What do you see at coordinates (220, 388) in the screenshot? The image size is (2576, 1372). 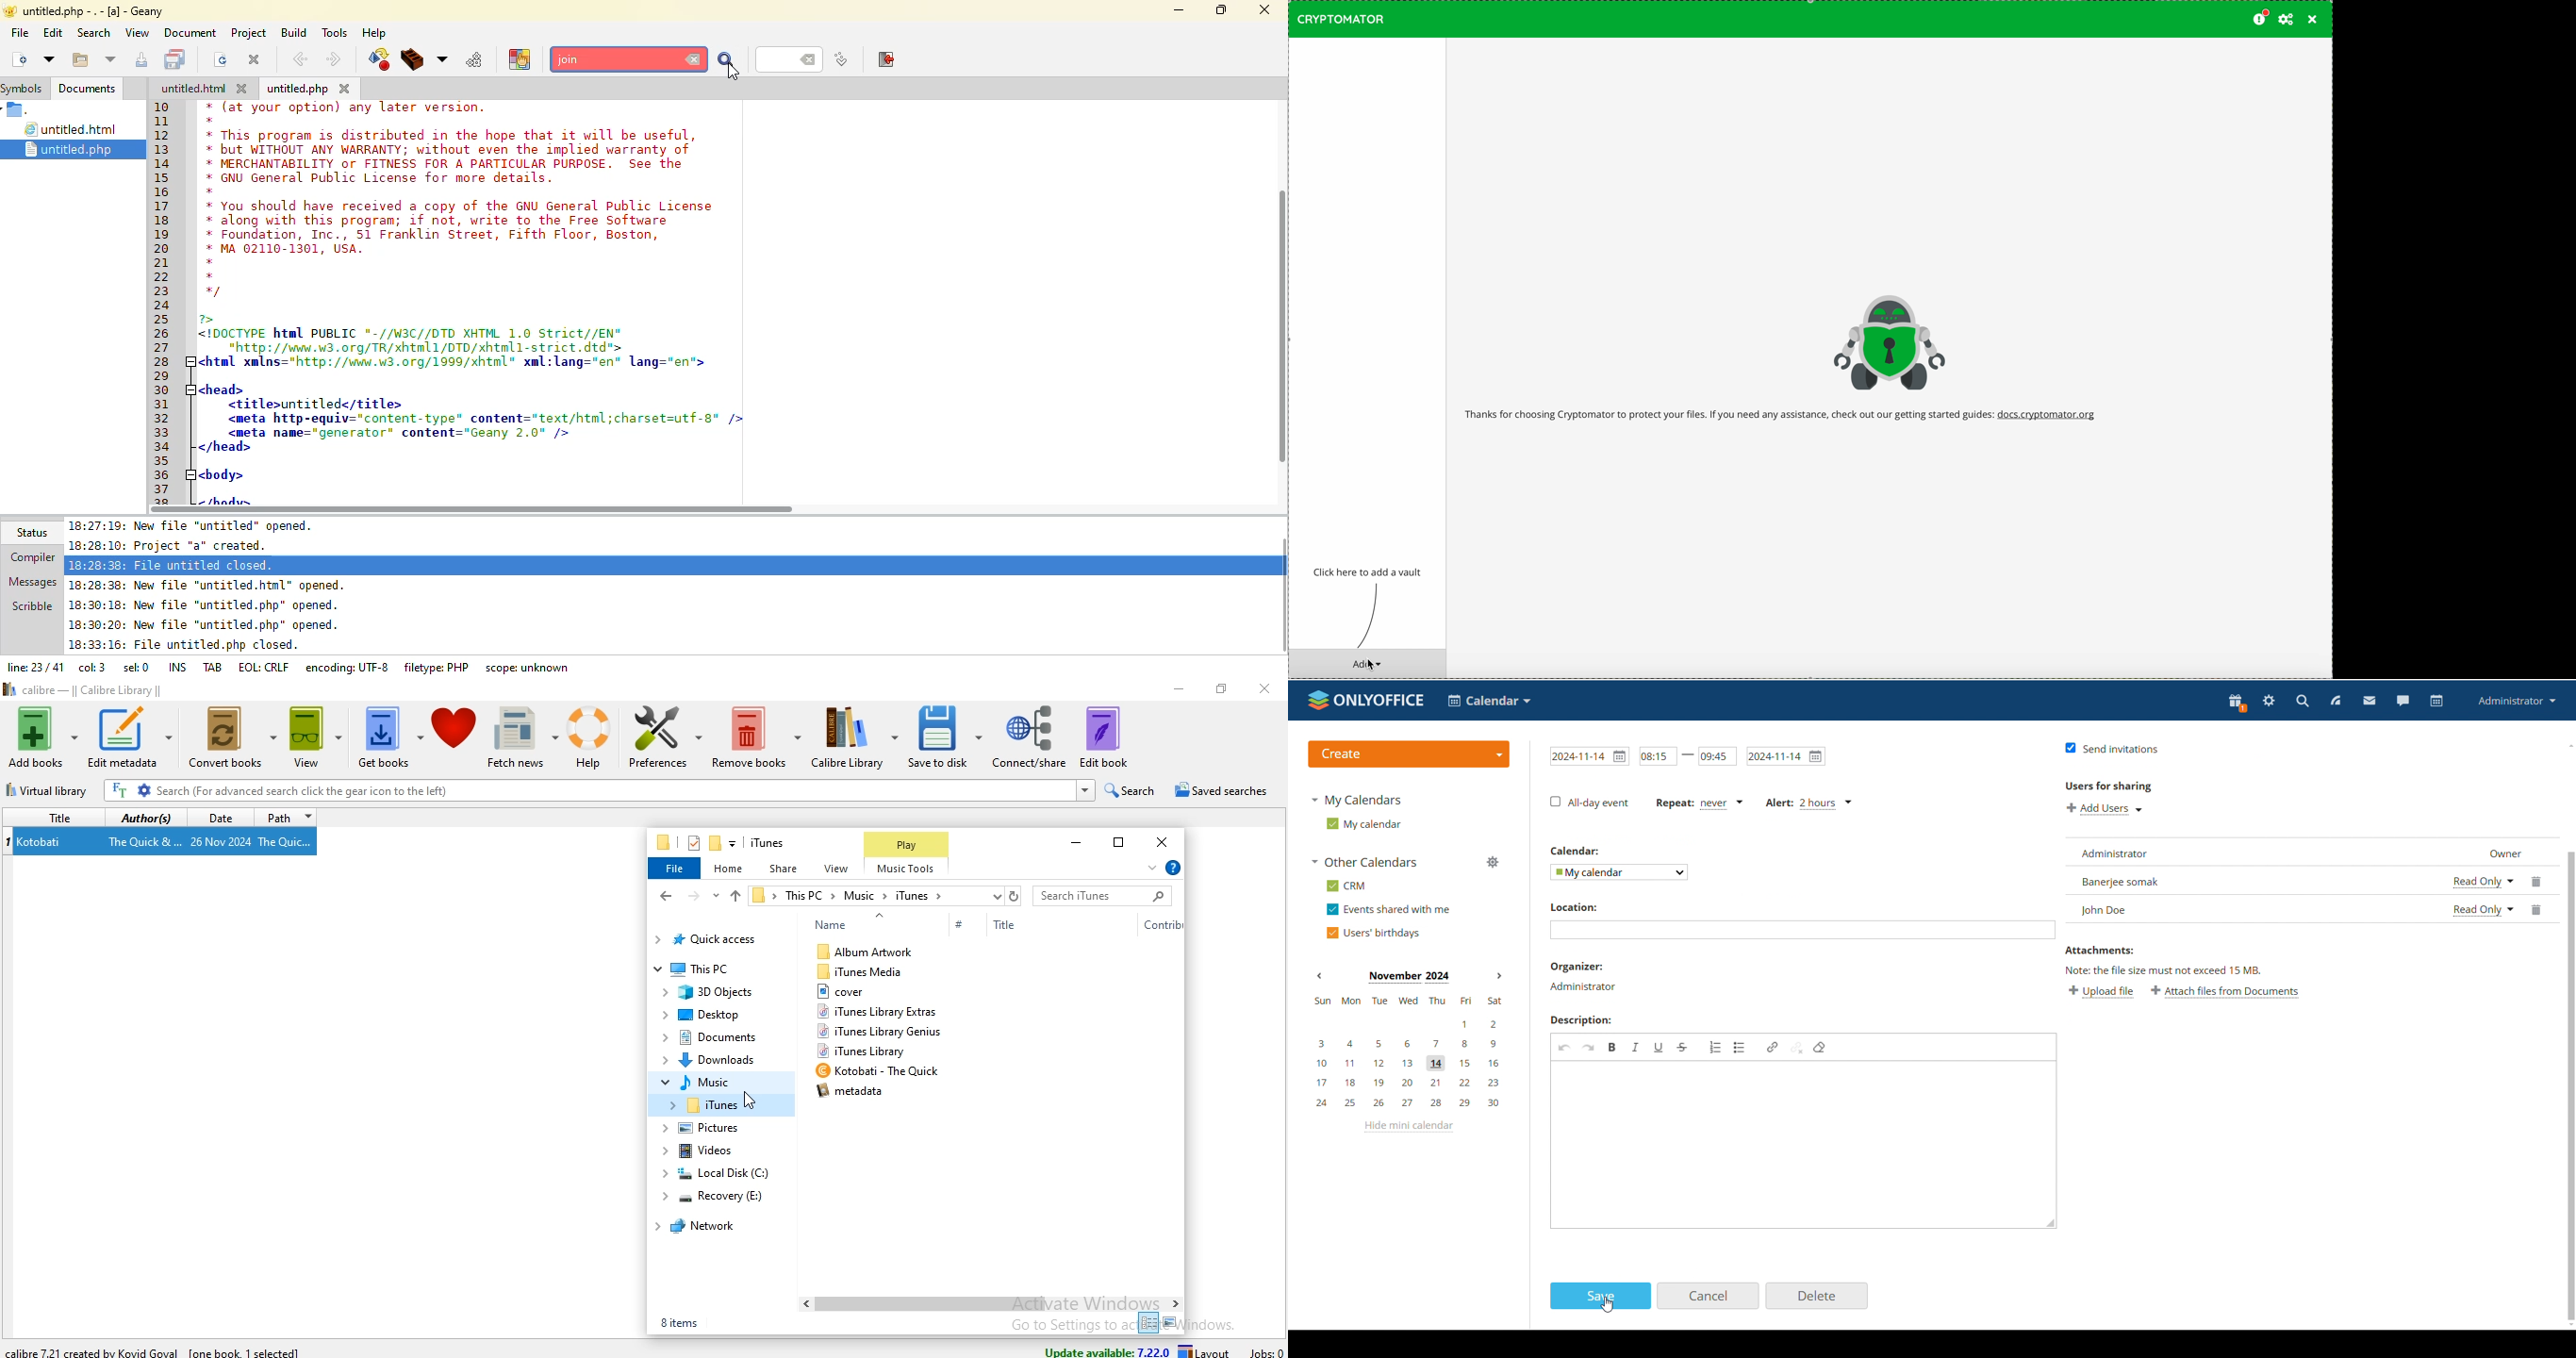 I see `<head>` at bounding box center [220, 388].